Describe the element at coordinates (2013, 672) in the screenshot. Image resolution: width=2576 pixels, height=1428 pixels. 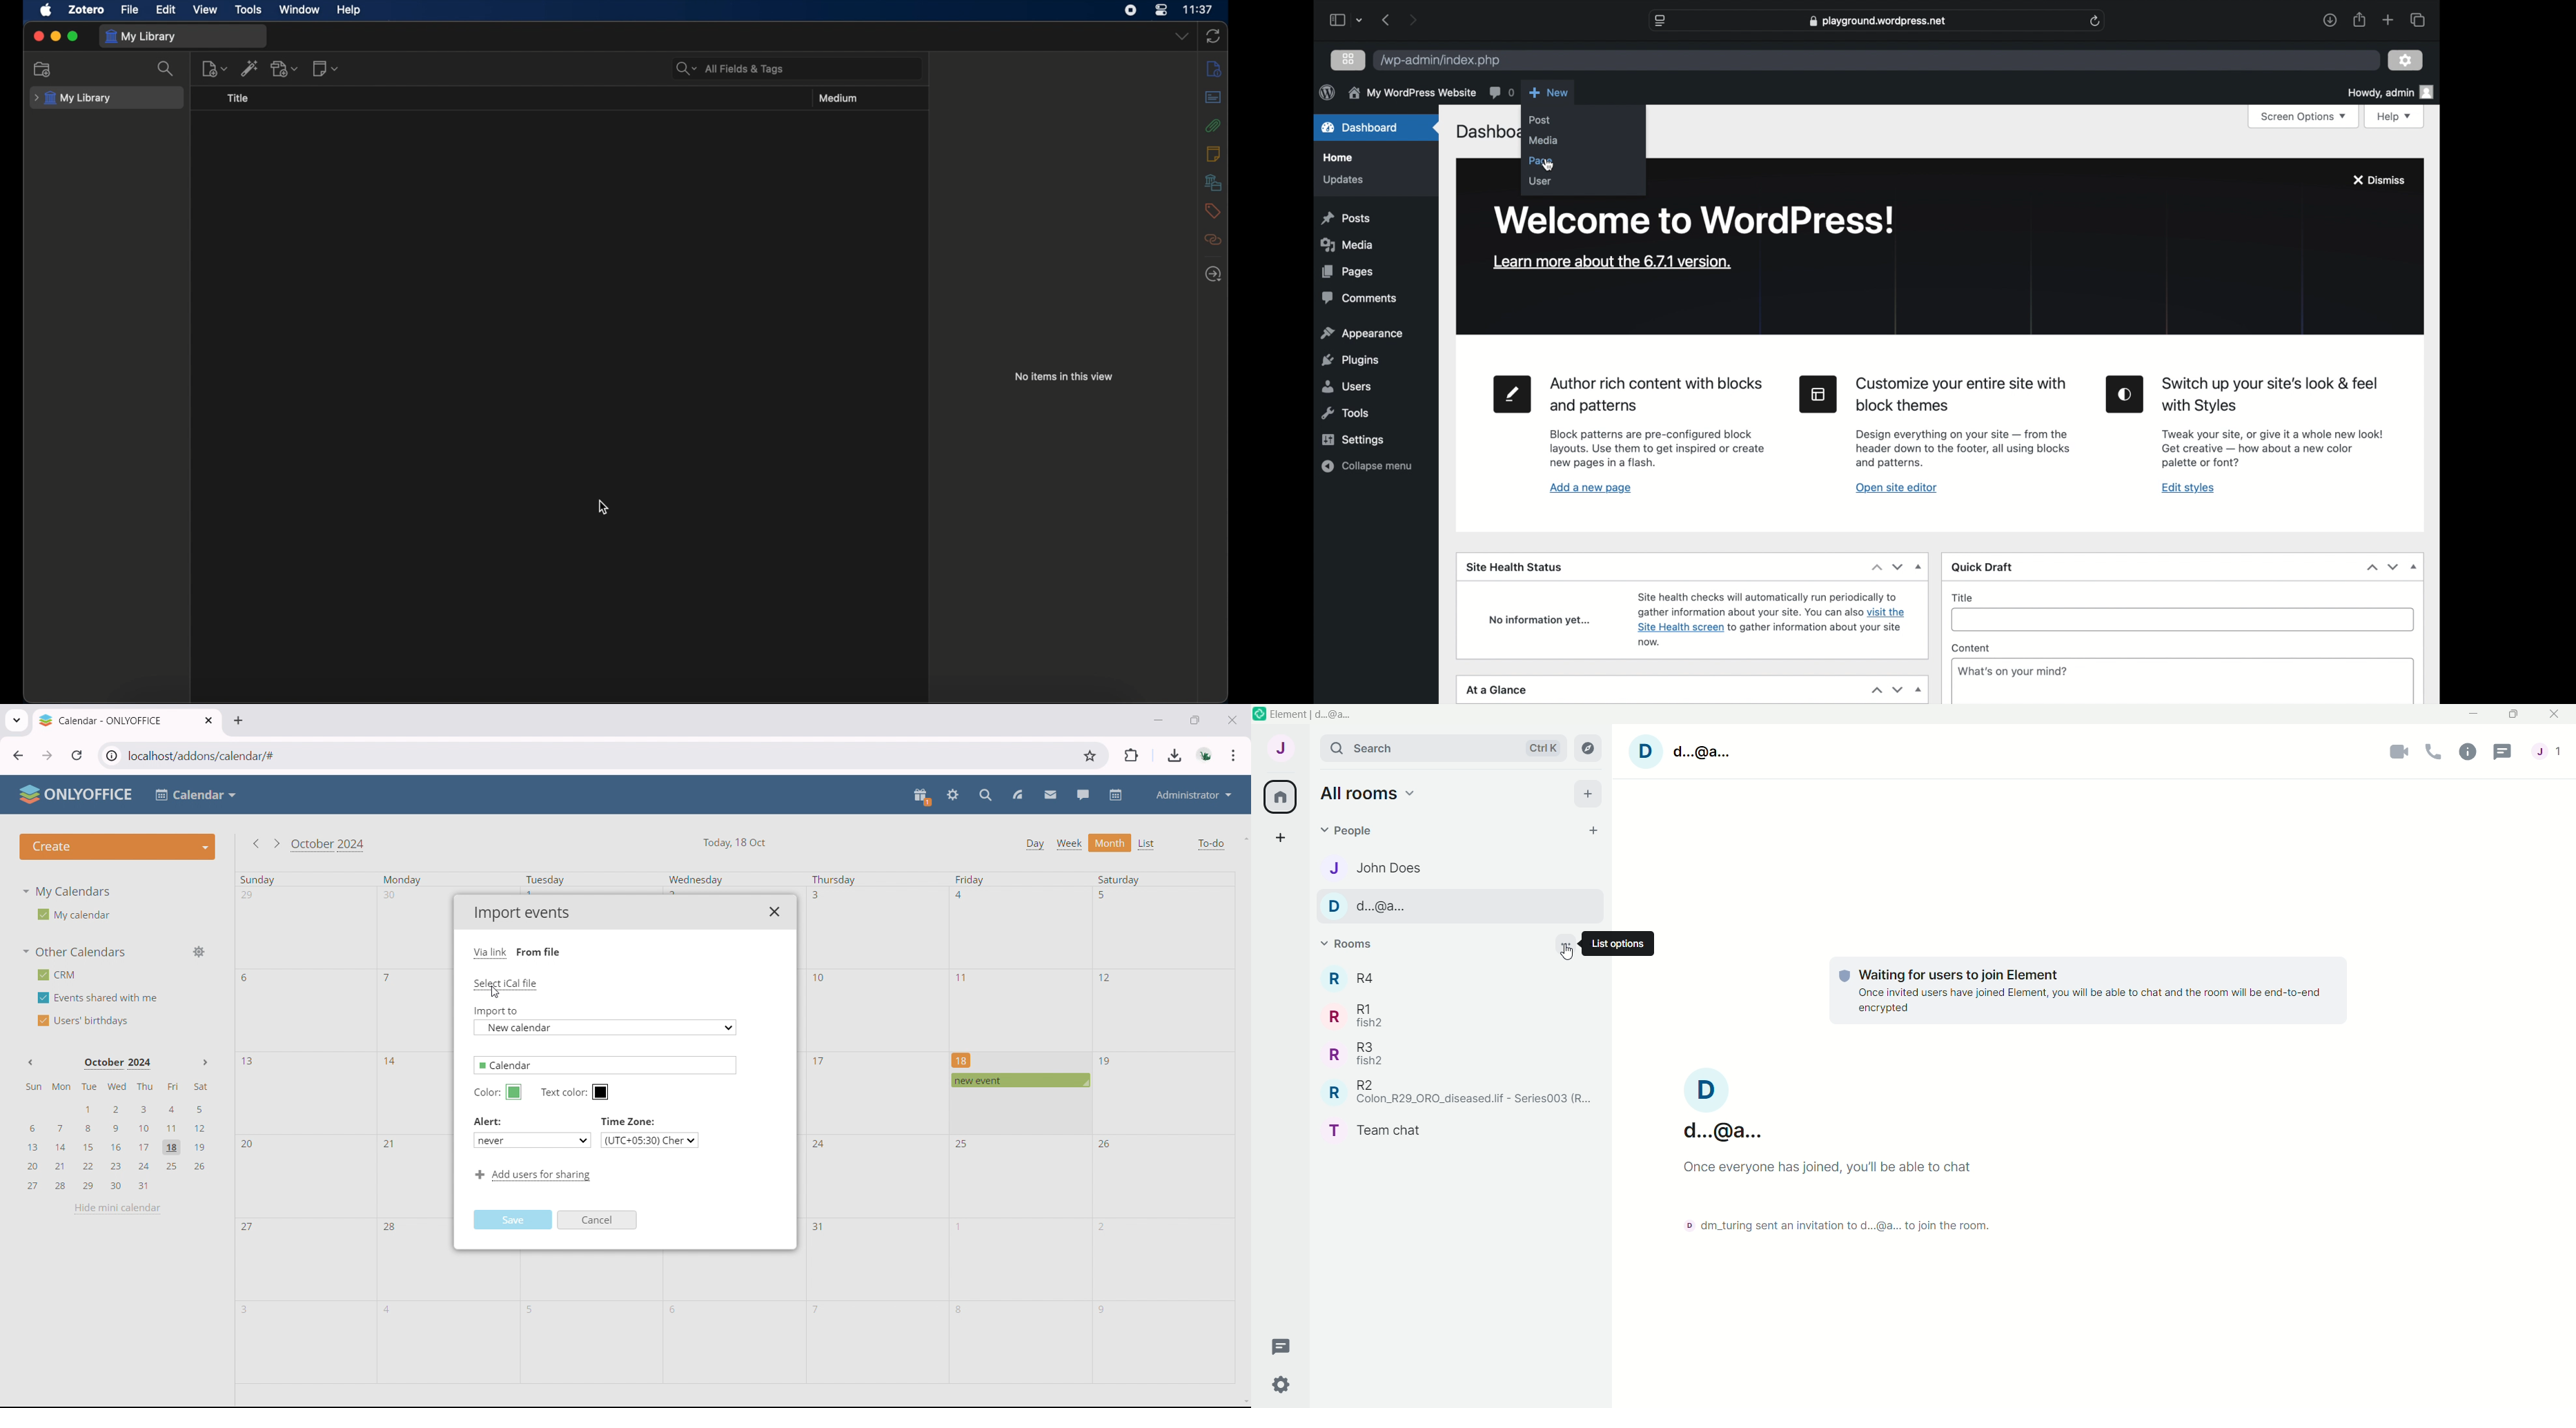
I see `What's on your mind?` at that location.